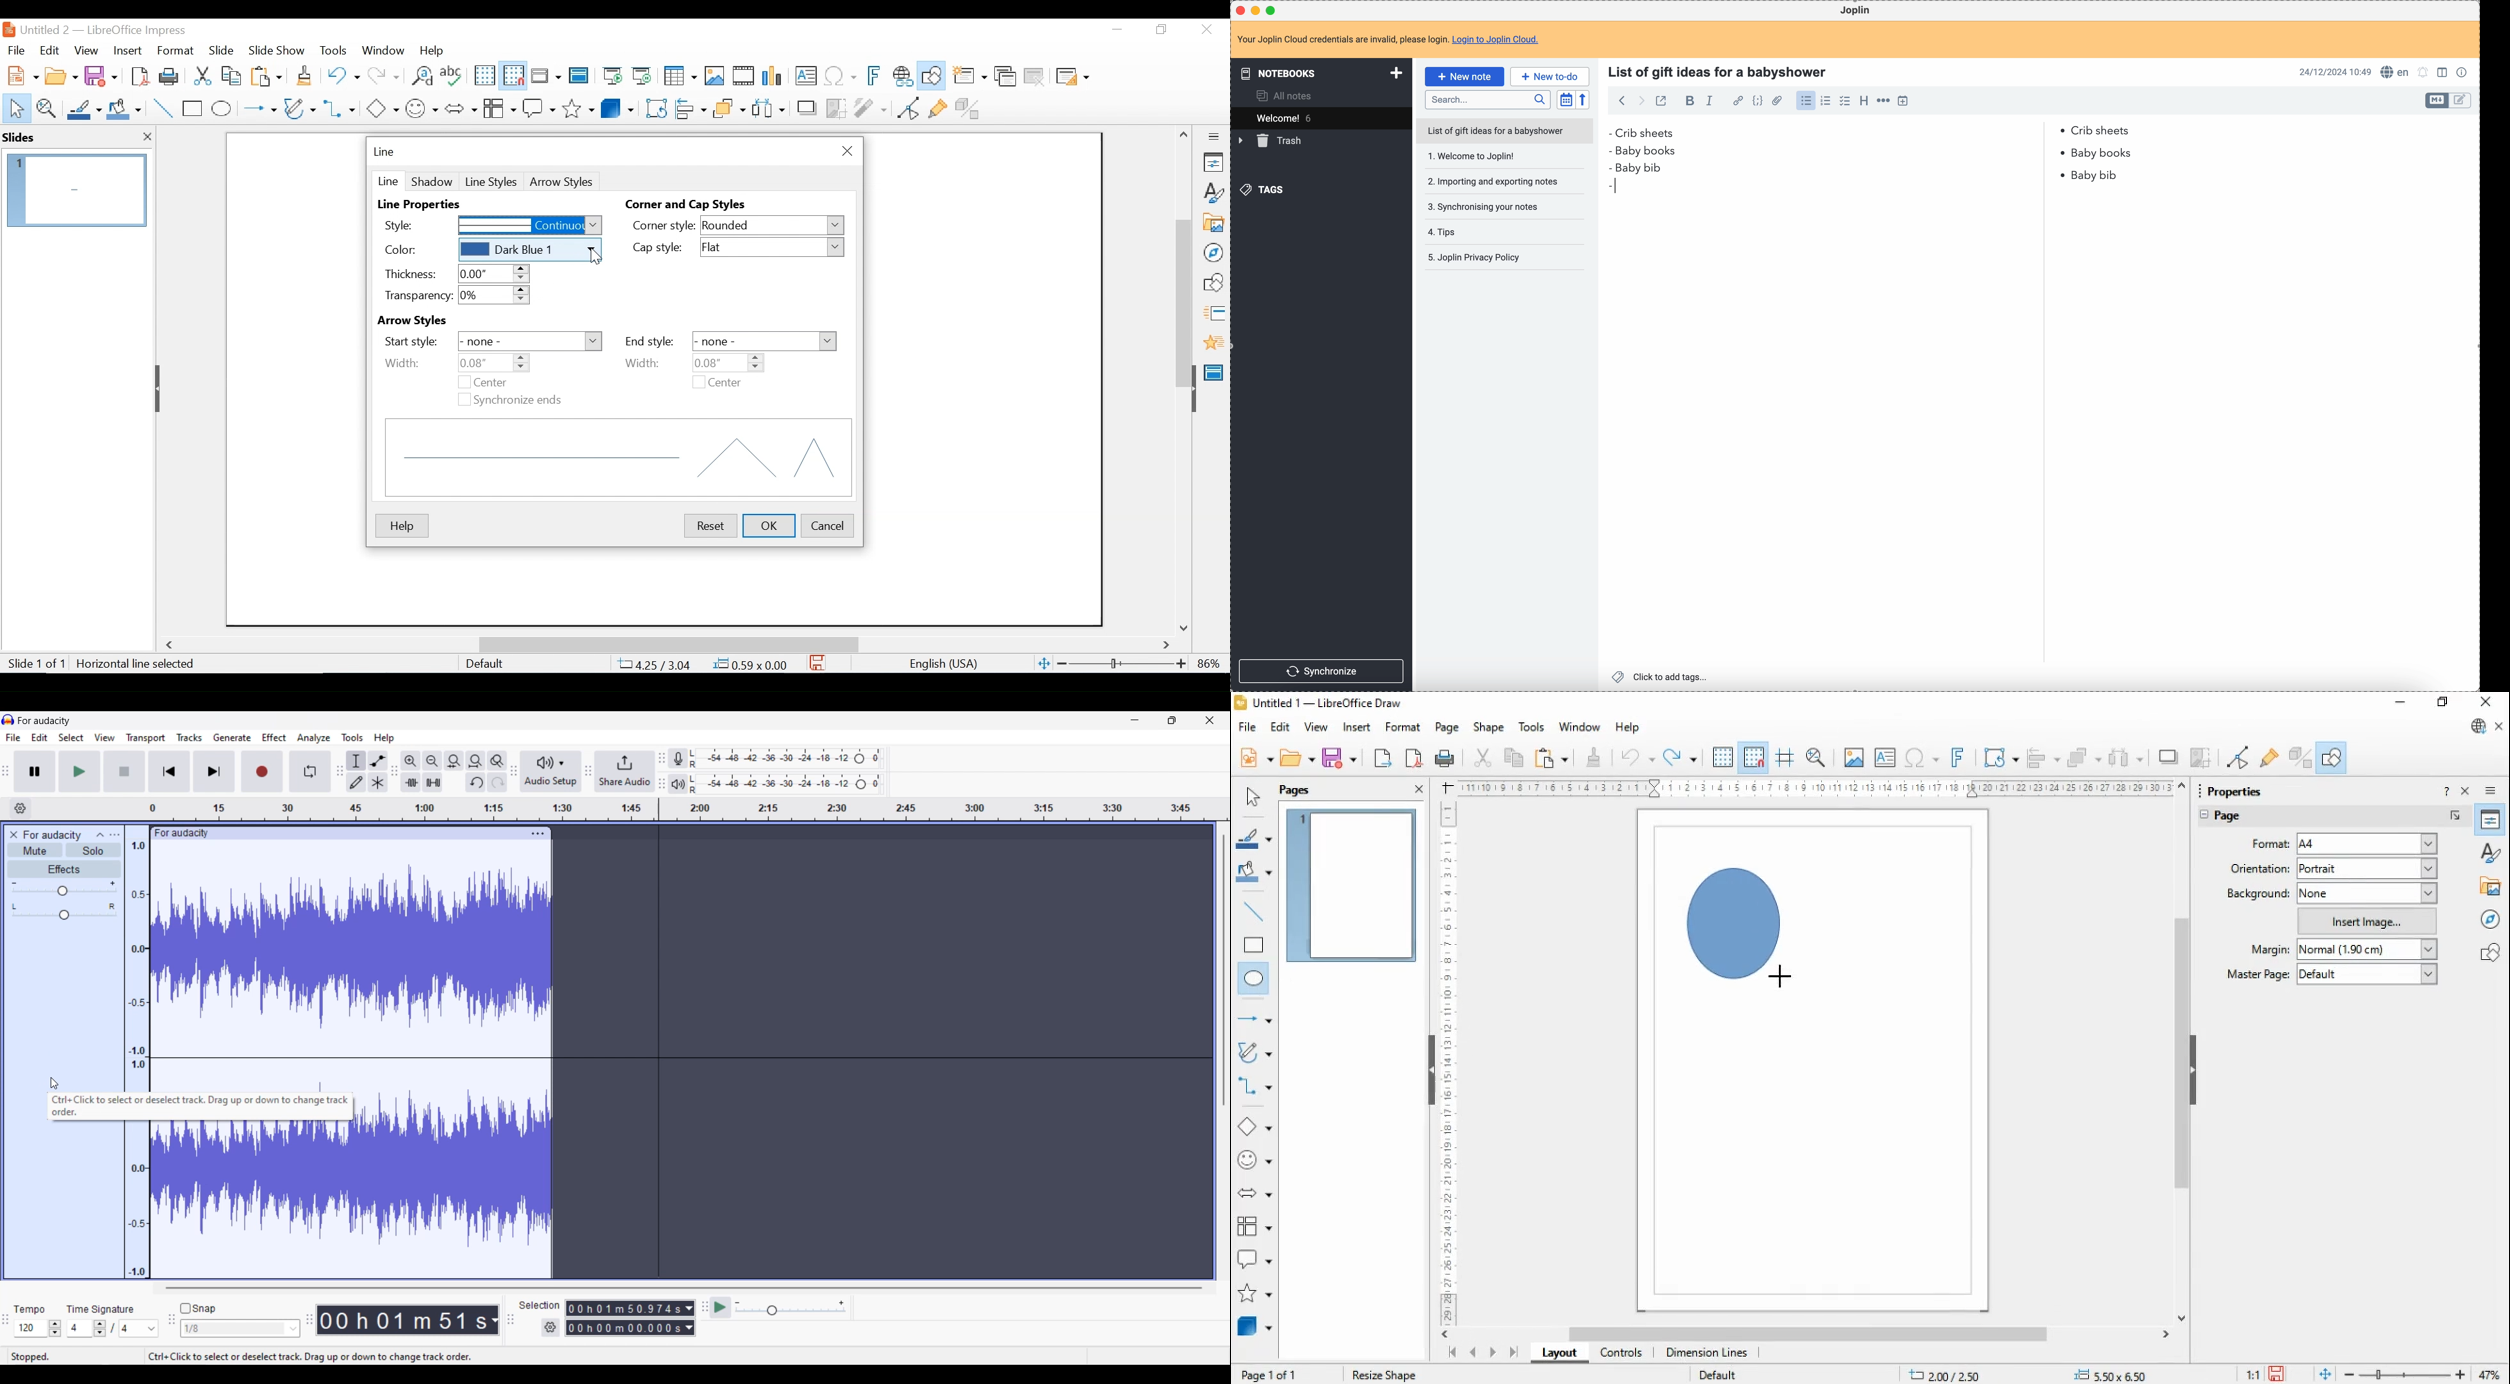  What do you see at coordinates (1116, 29) in the screenshot?
I see `Minimize` at bounding box center [1116, 29].